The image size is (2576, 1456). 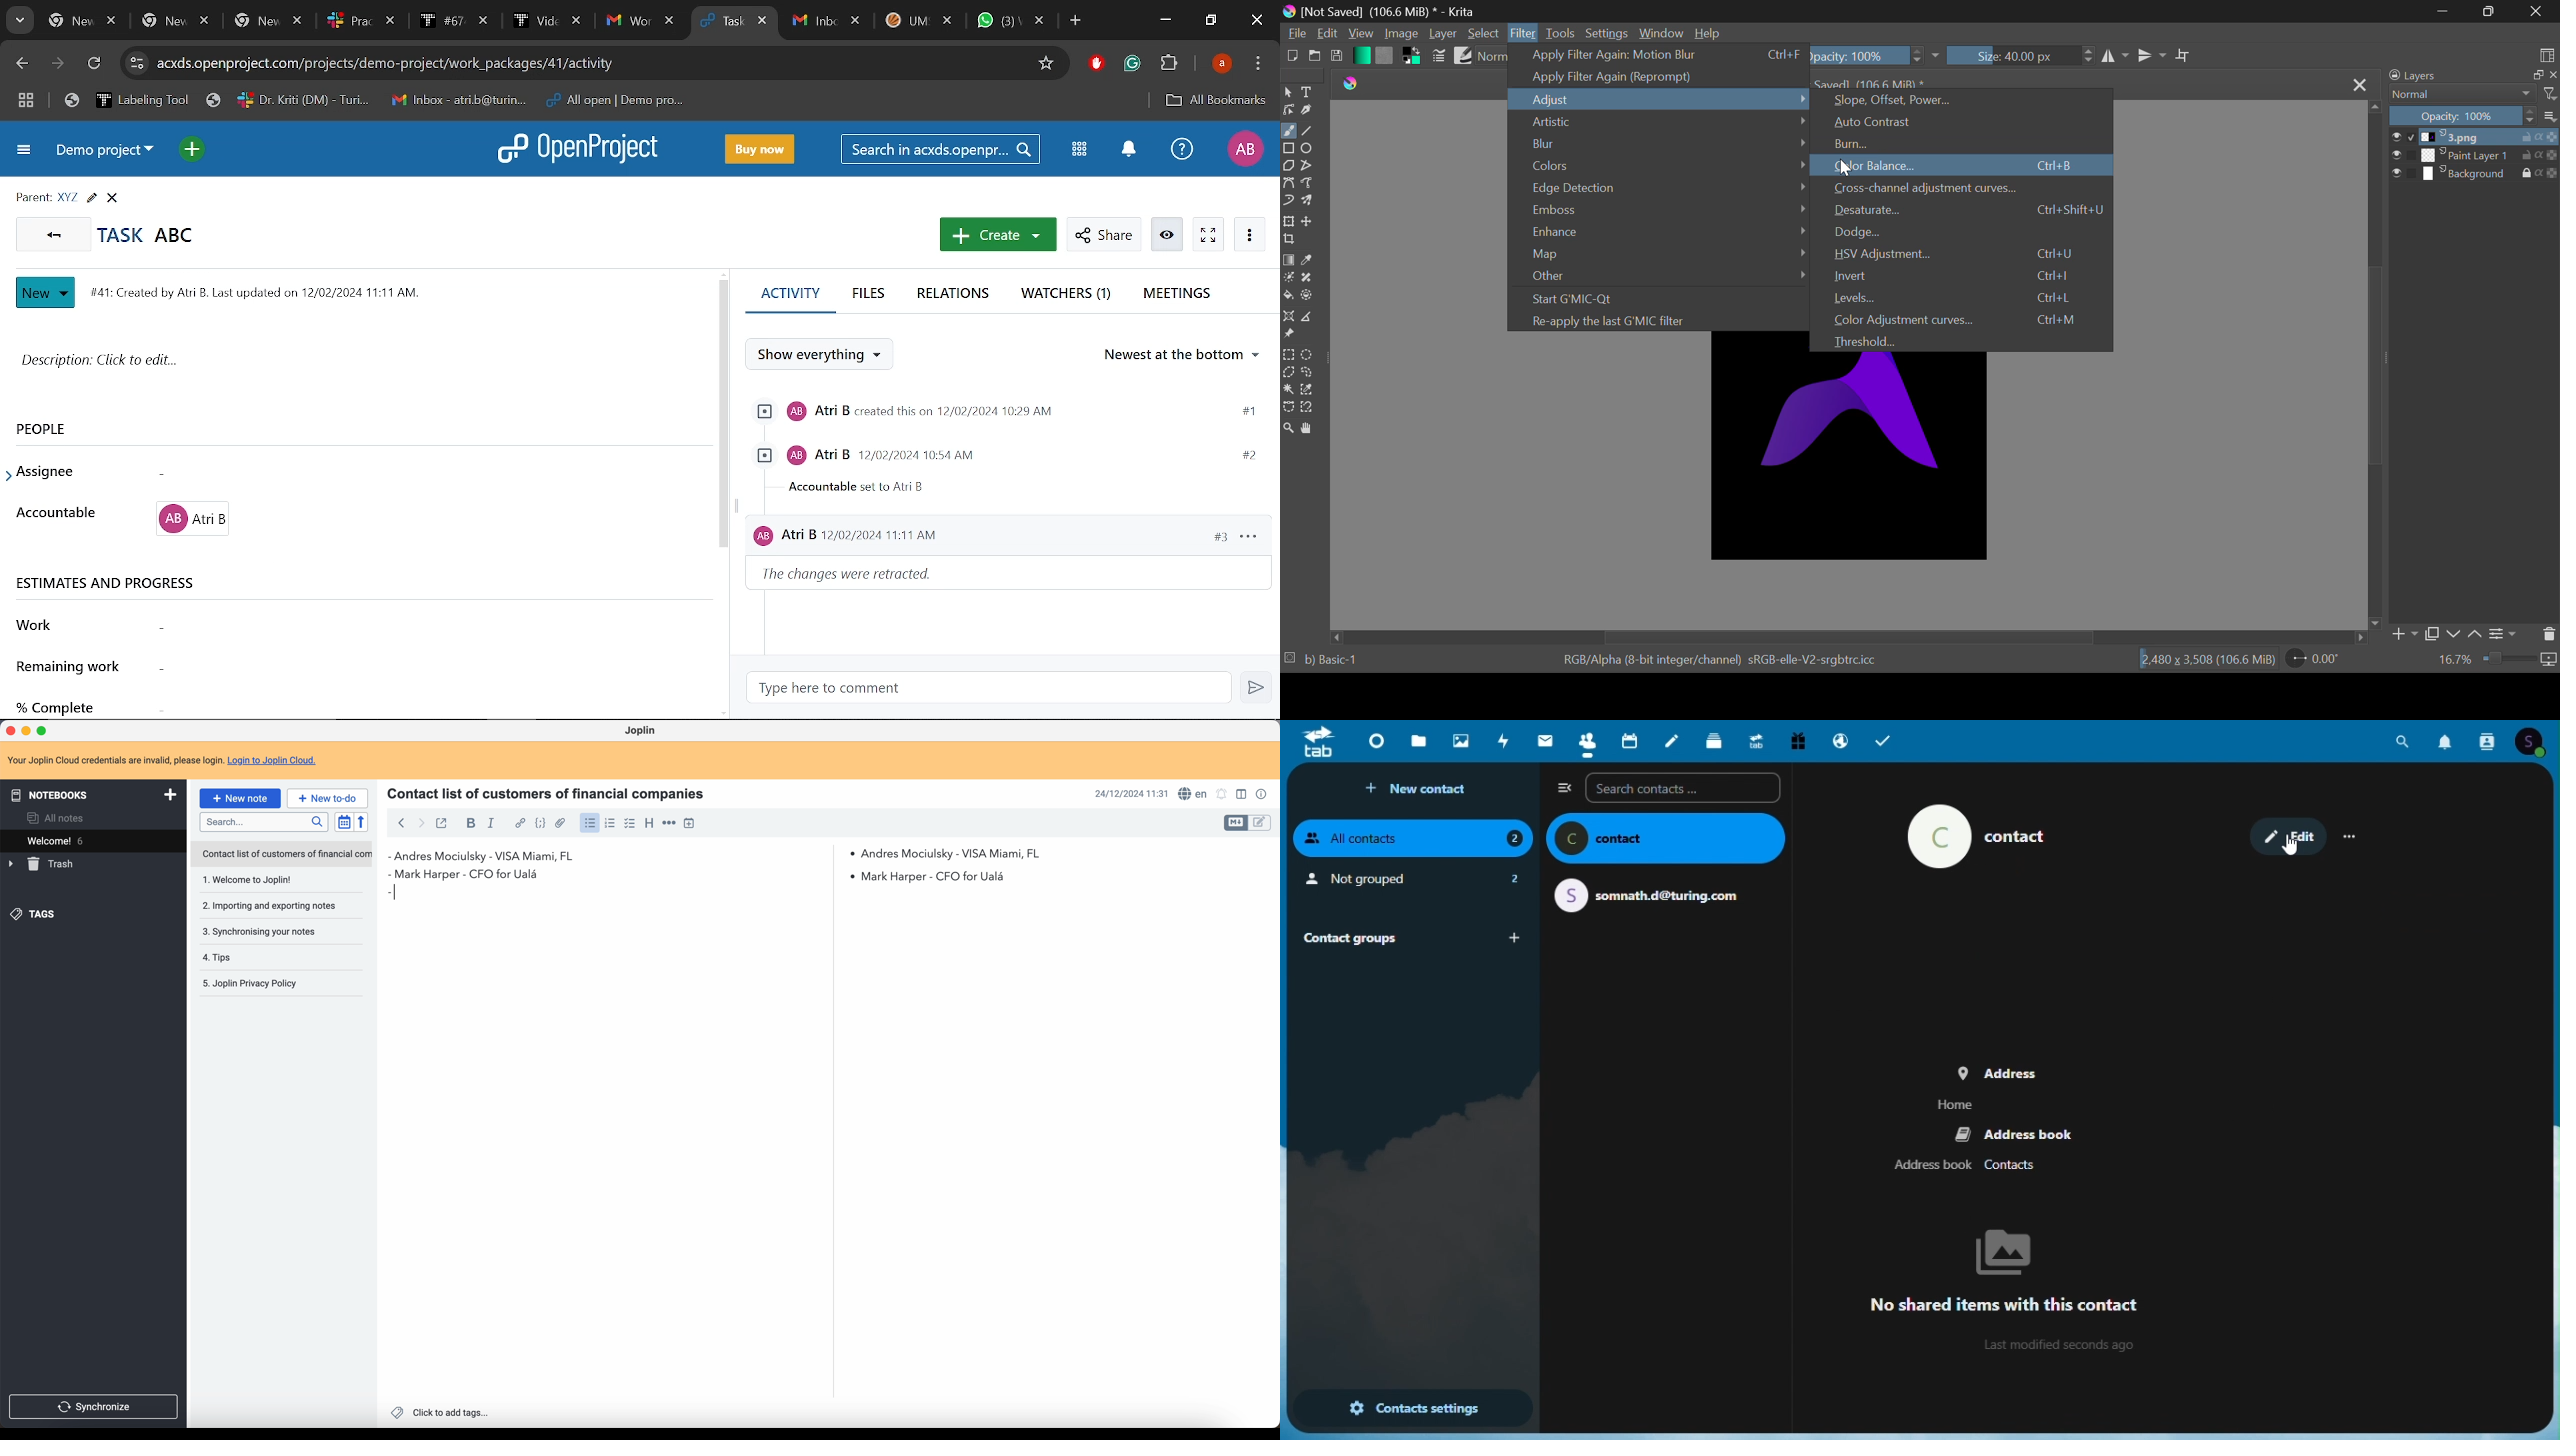 I want to click on Colors in Use, so click(x=1412, y=55).